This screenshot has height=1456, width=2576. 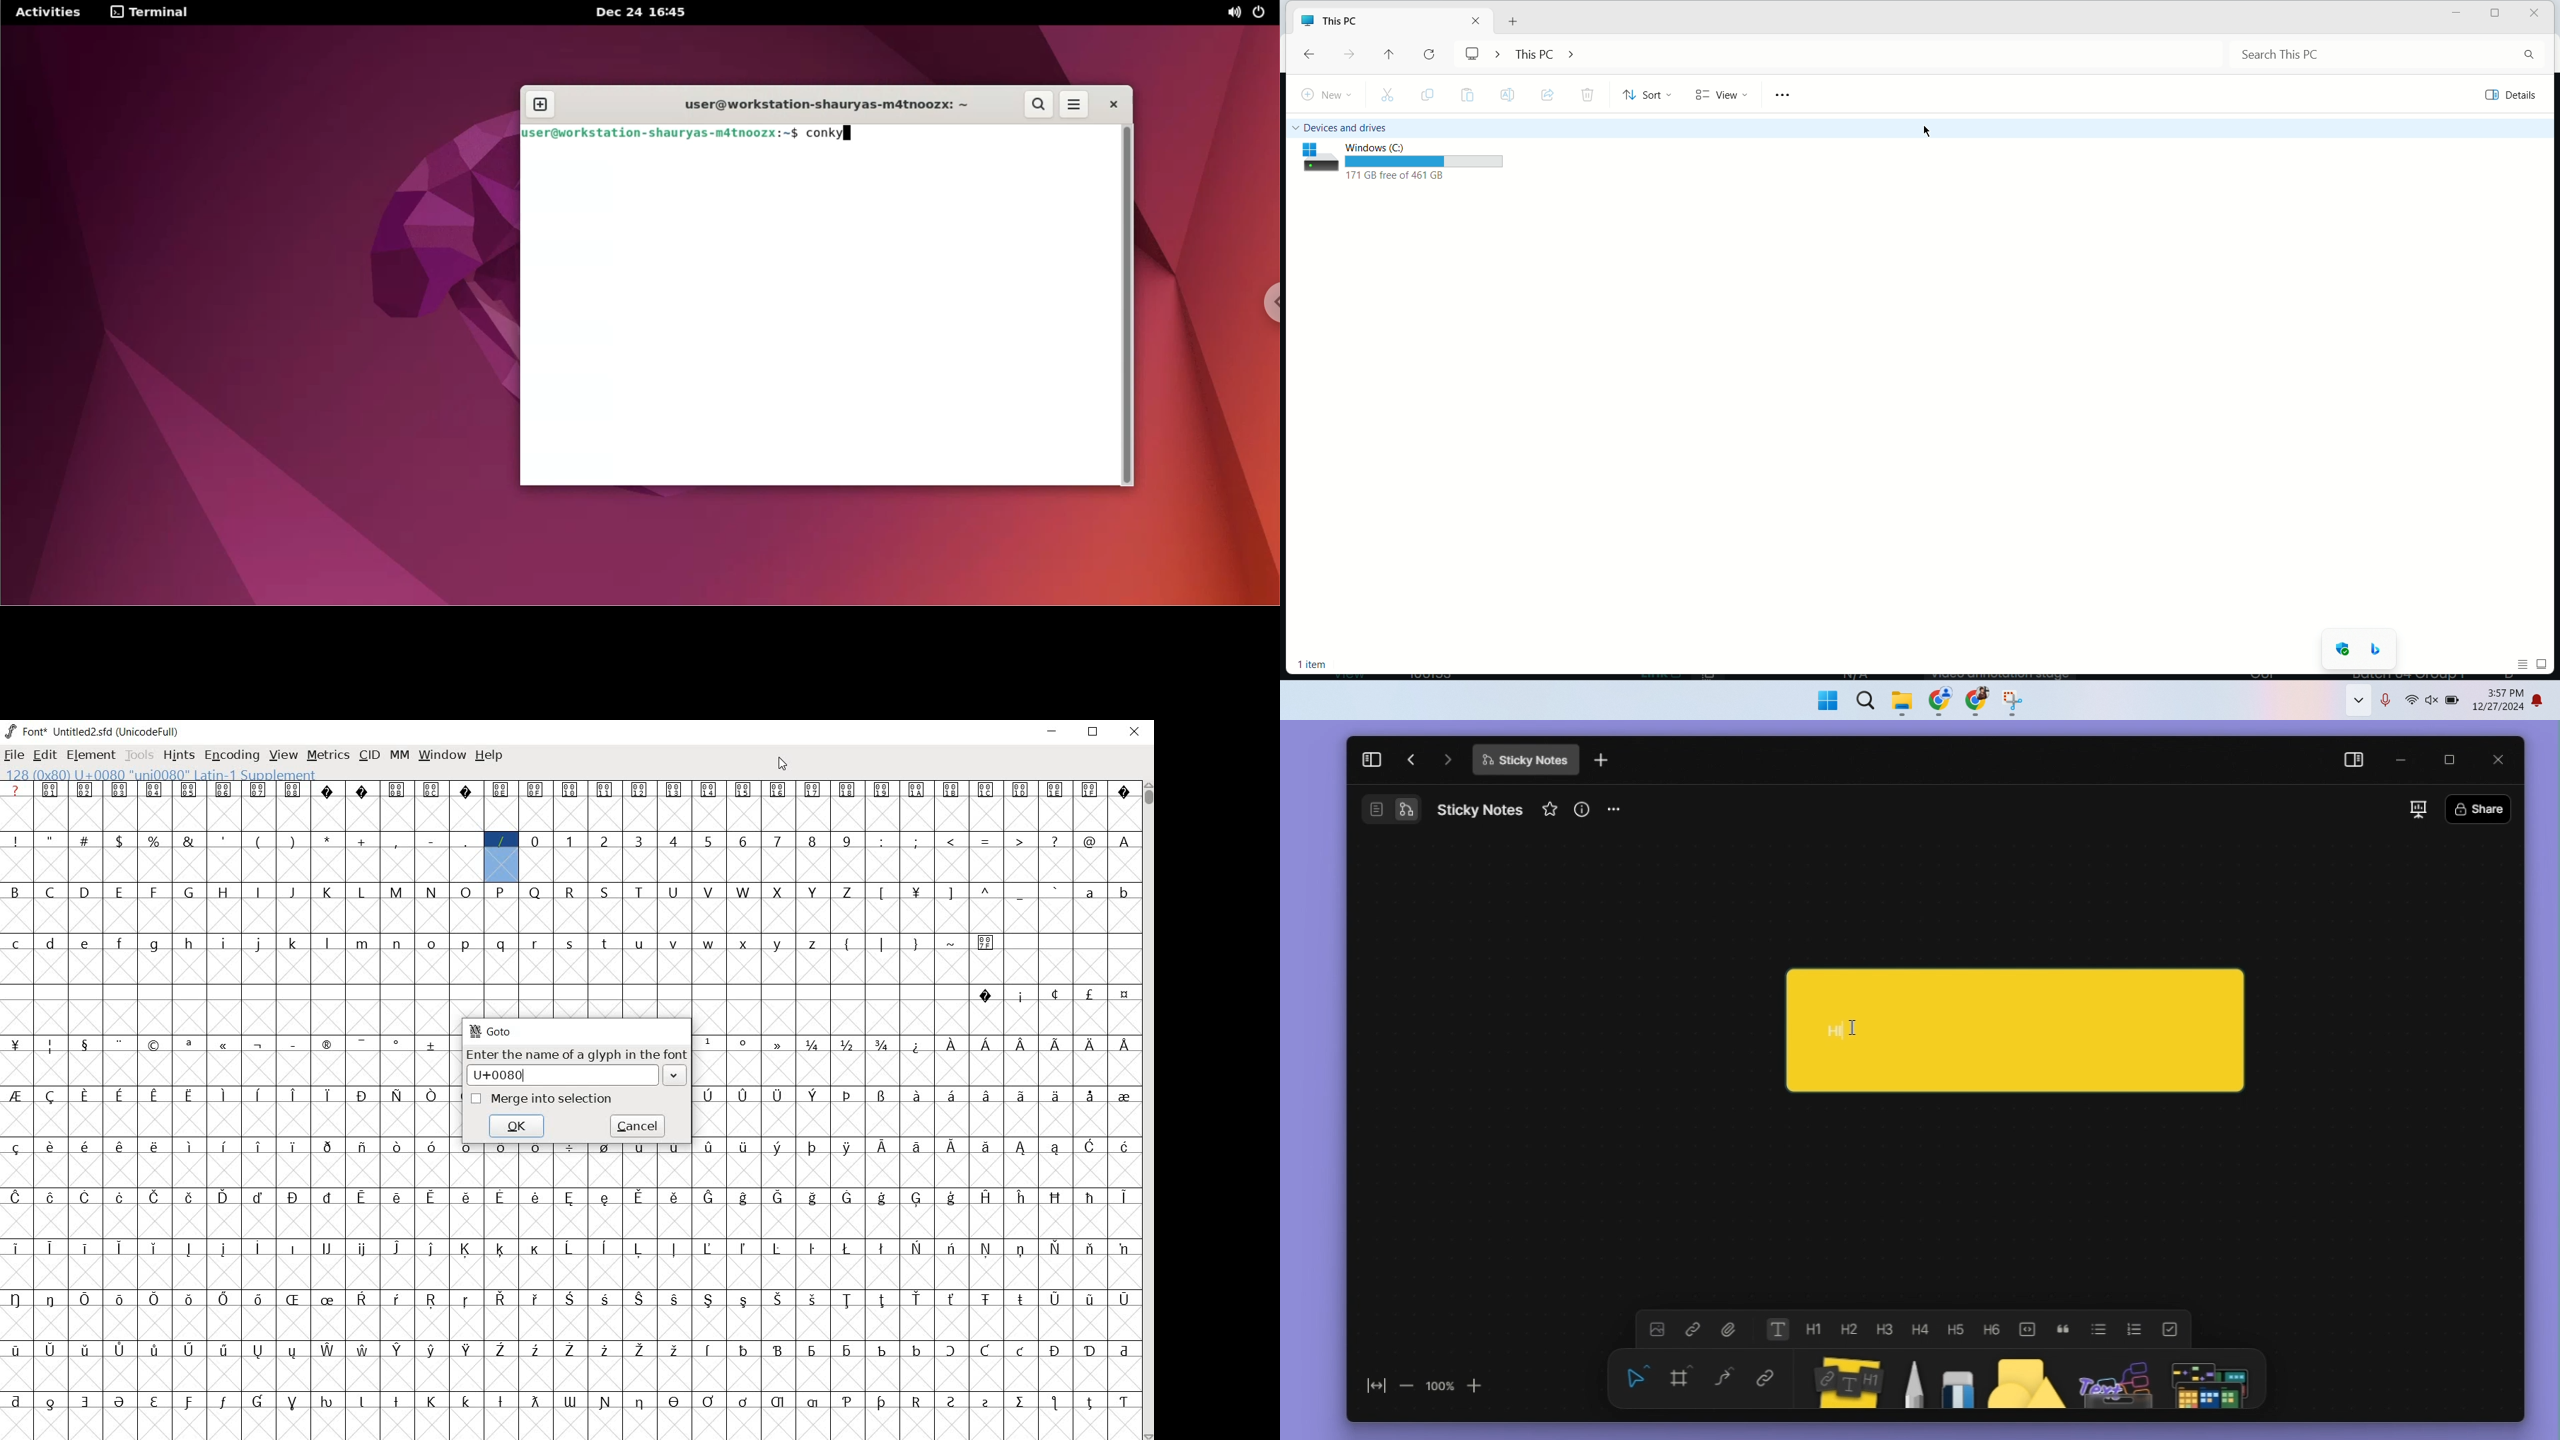 What do you see at coordinates (363, 944) in the screenshot?
I see `glyph` at bounding box center [363, 944].